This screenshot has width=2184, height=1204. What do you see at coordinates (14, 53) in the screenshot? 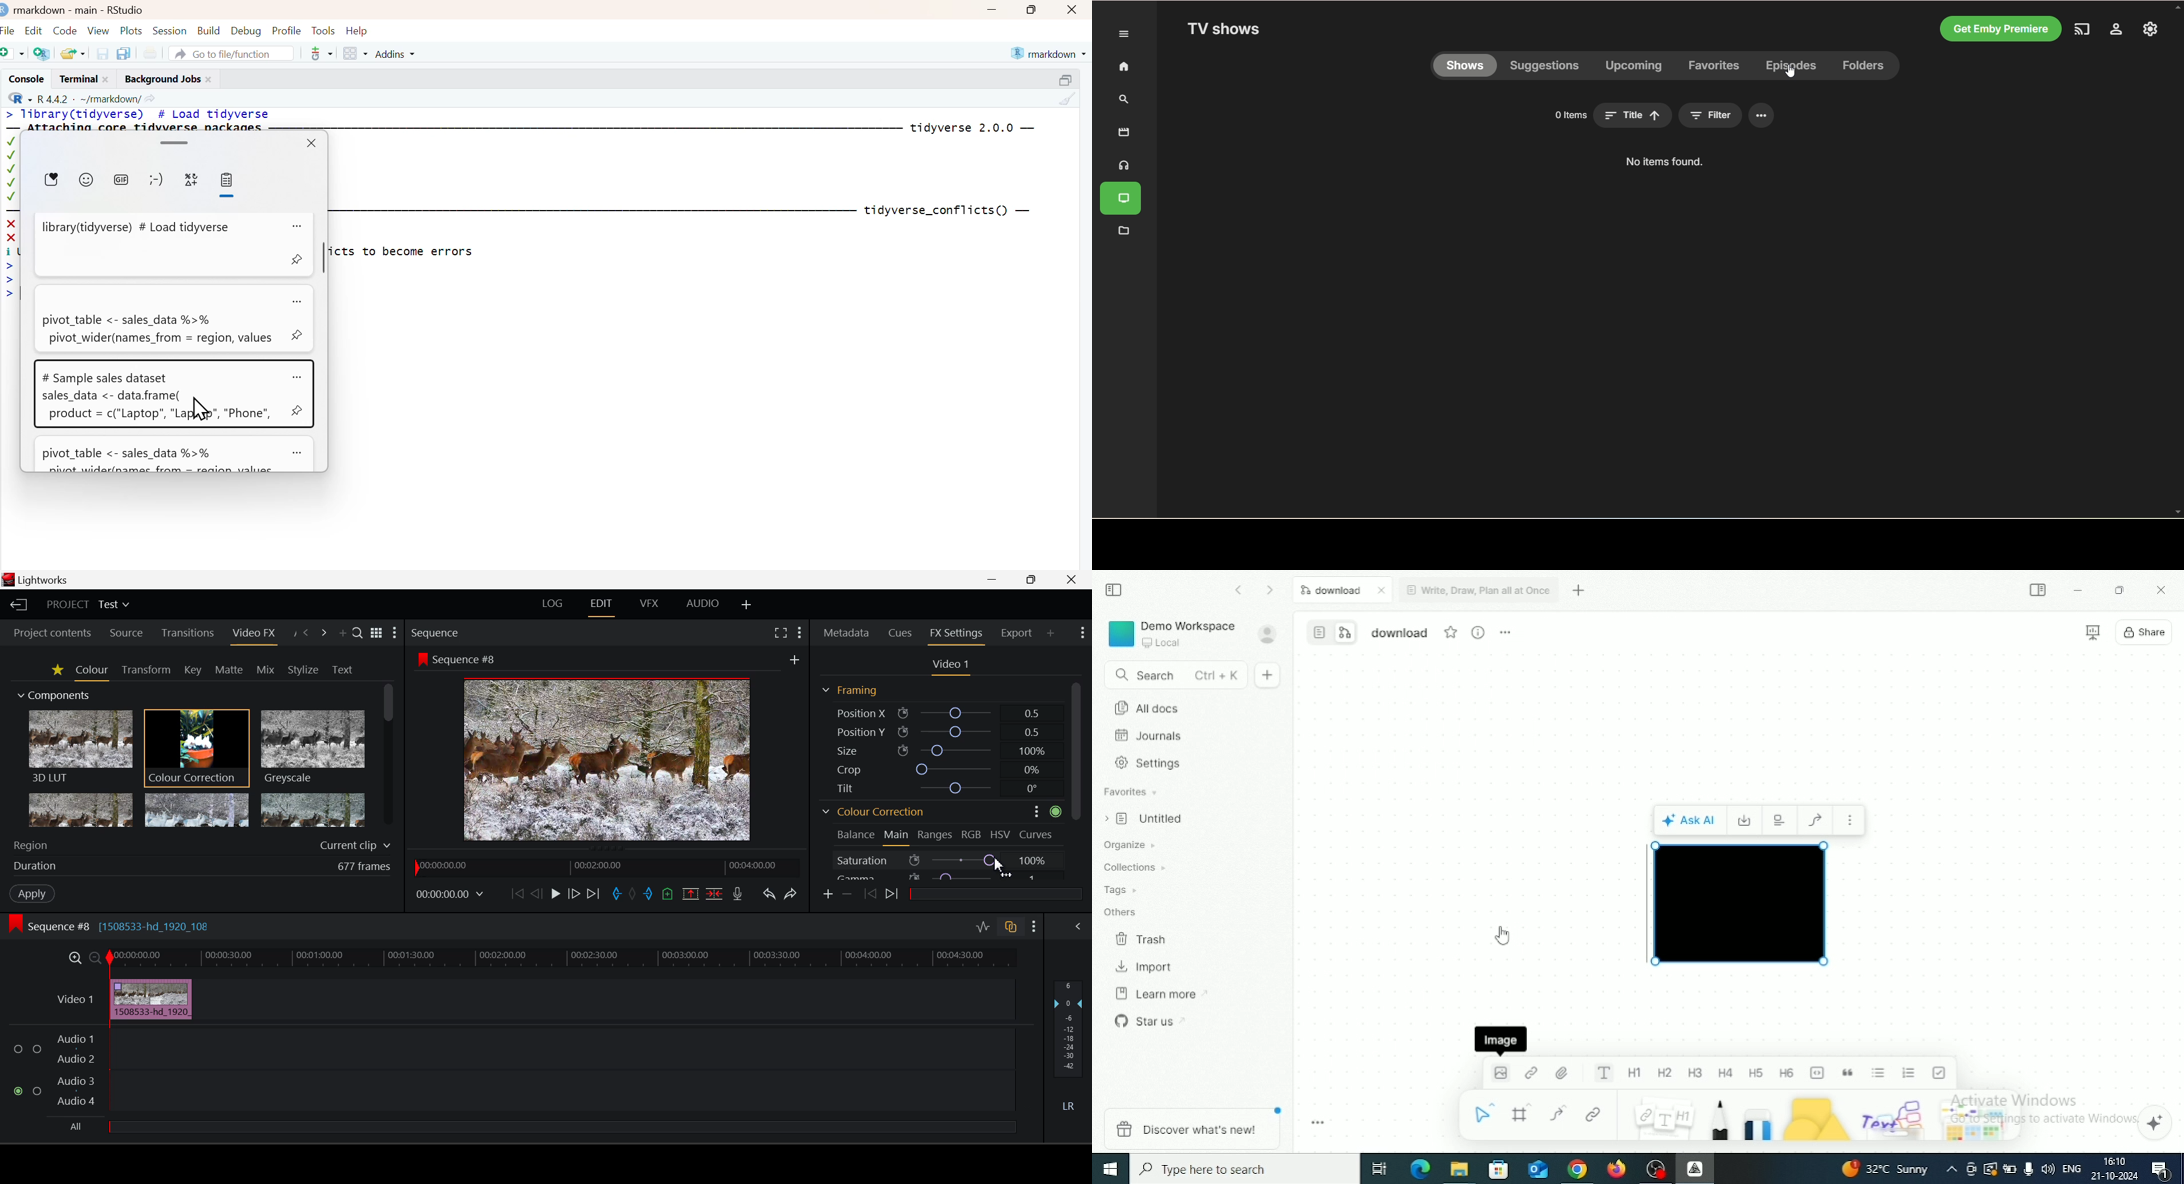
I see `new file` at bounding box center [14, 53].